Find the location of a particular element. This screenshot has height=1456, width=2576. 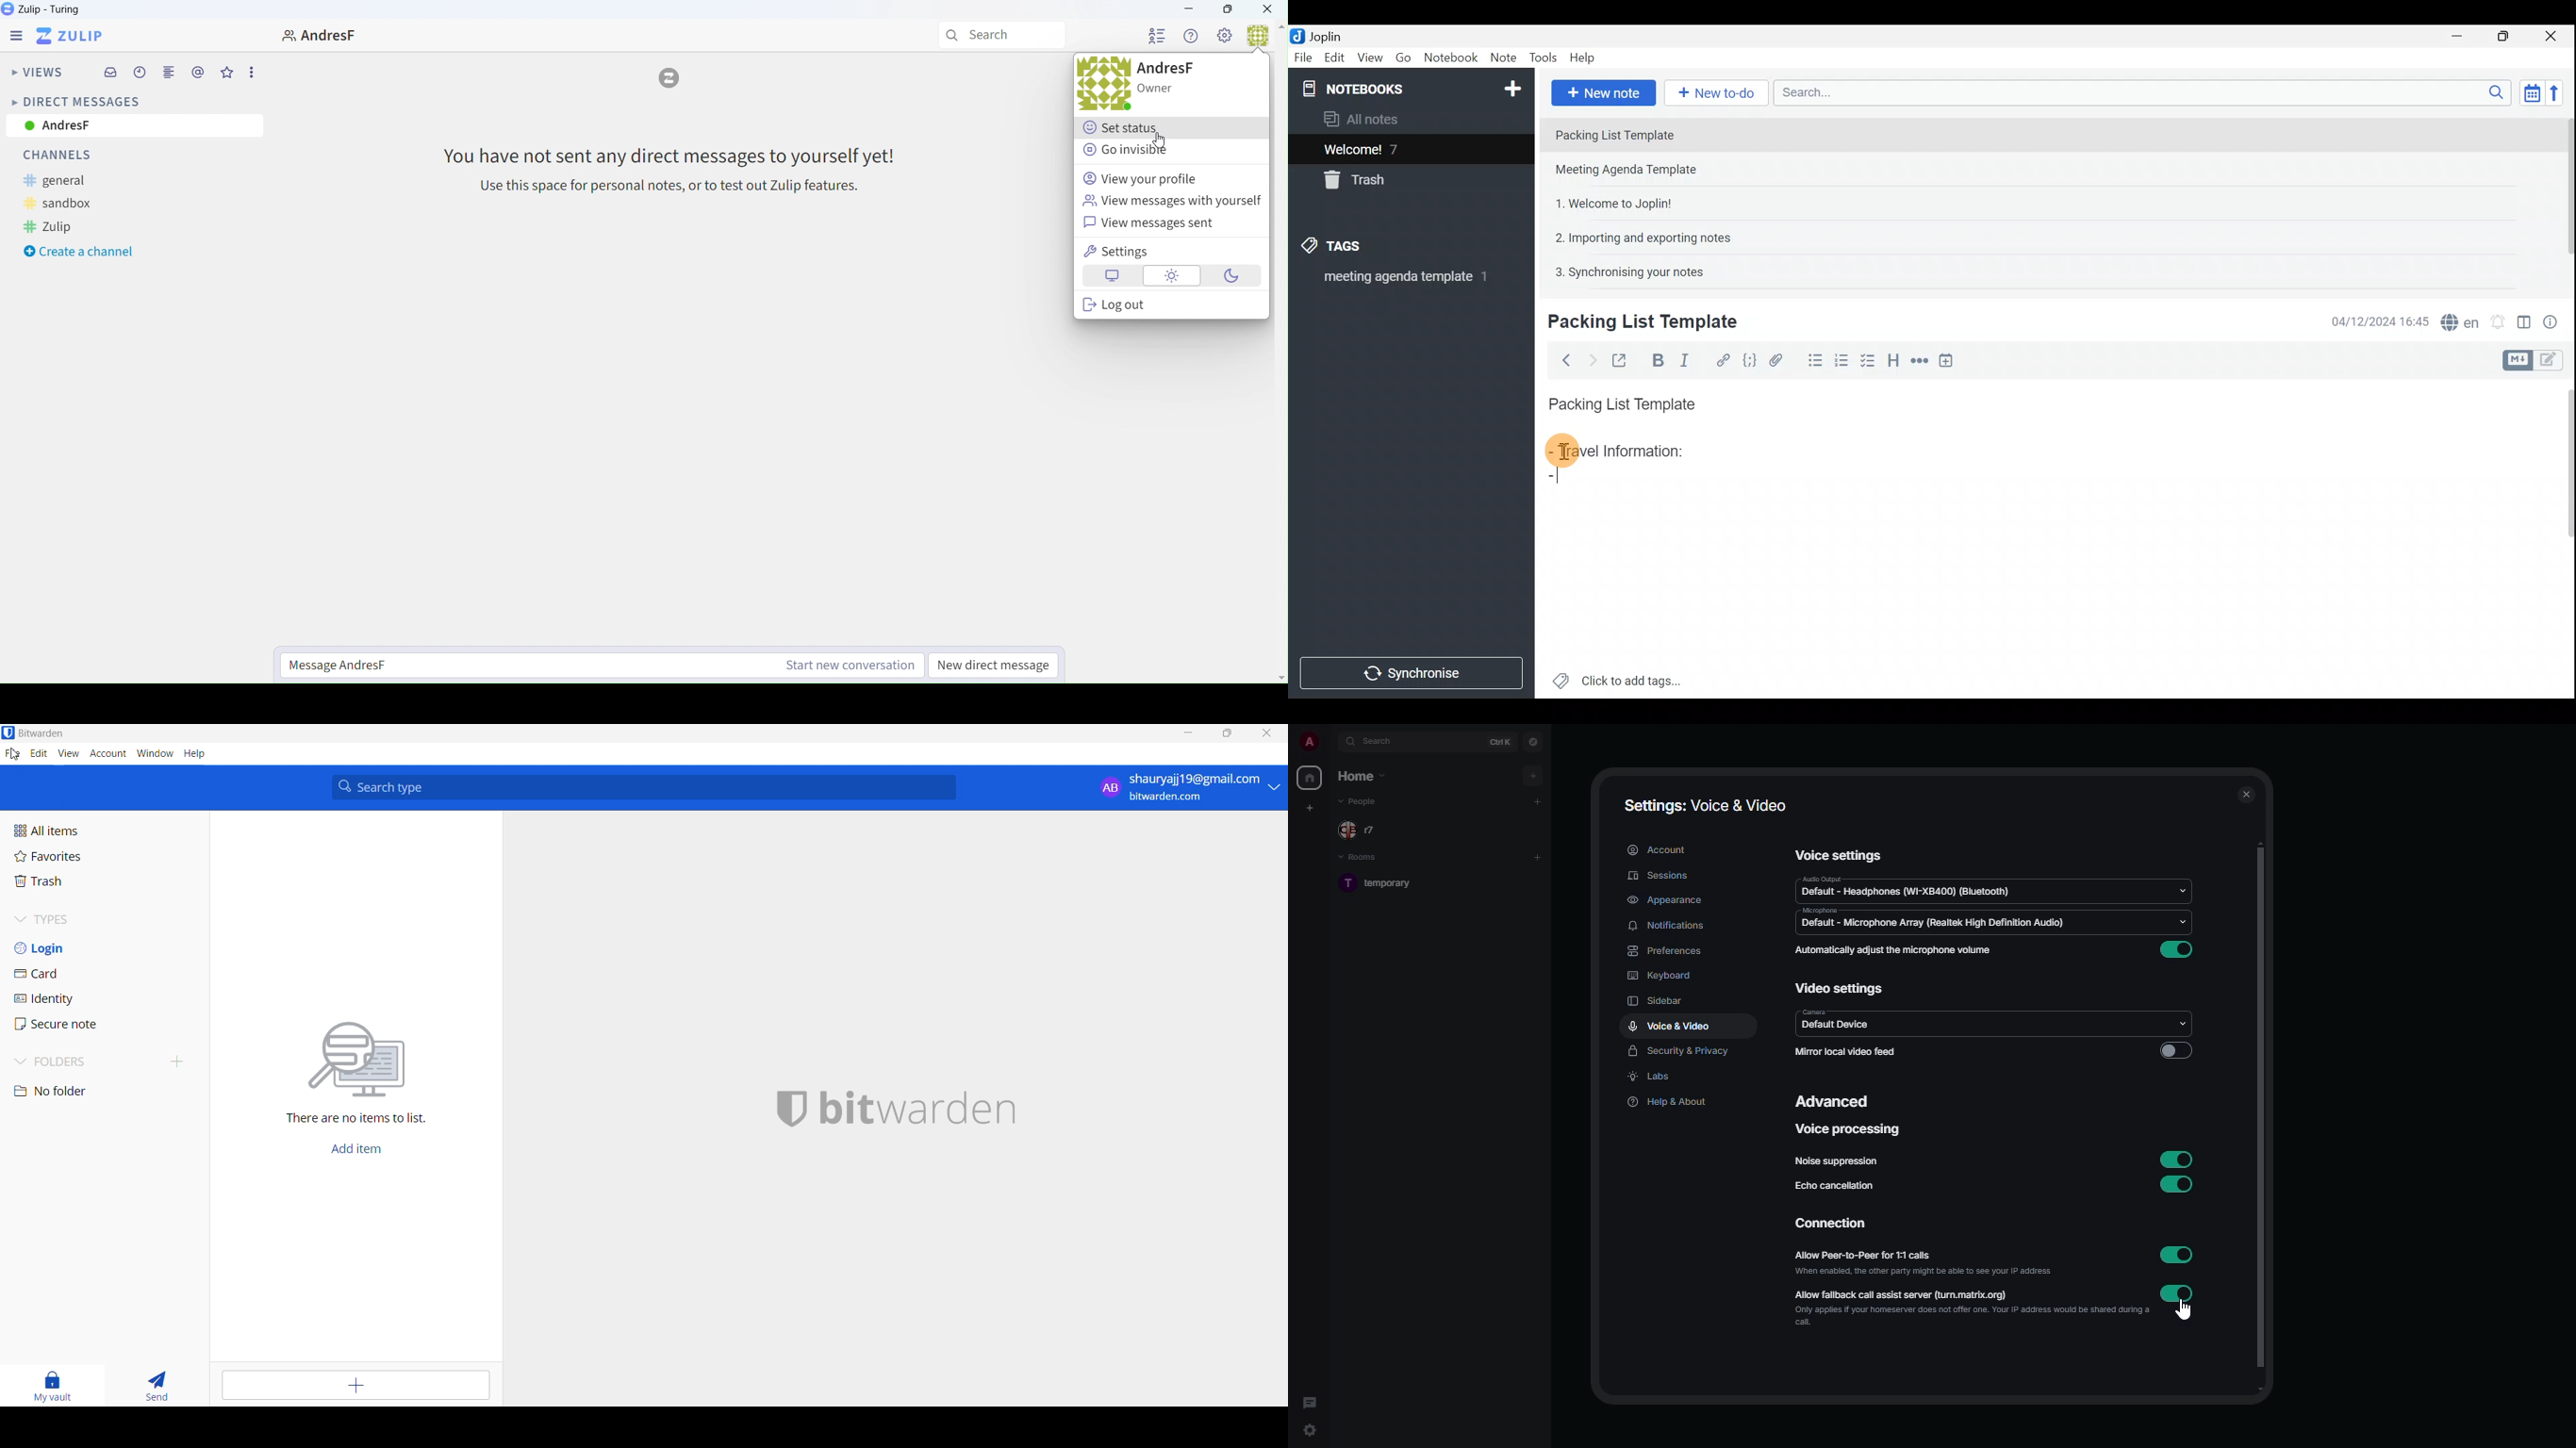

All items is located at coordinates (126, 831).